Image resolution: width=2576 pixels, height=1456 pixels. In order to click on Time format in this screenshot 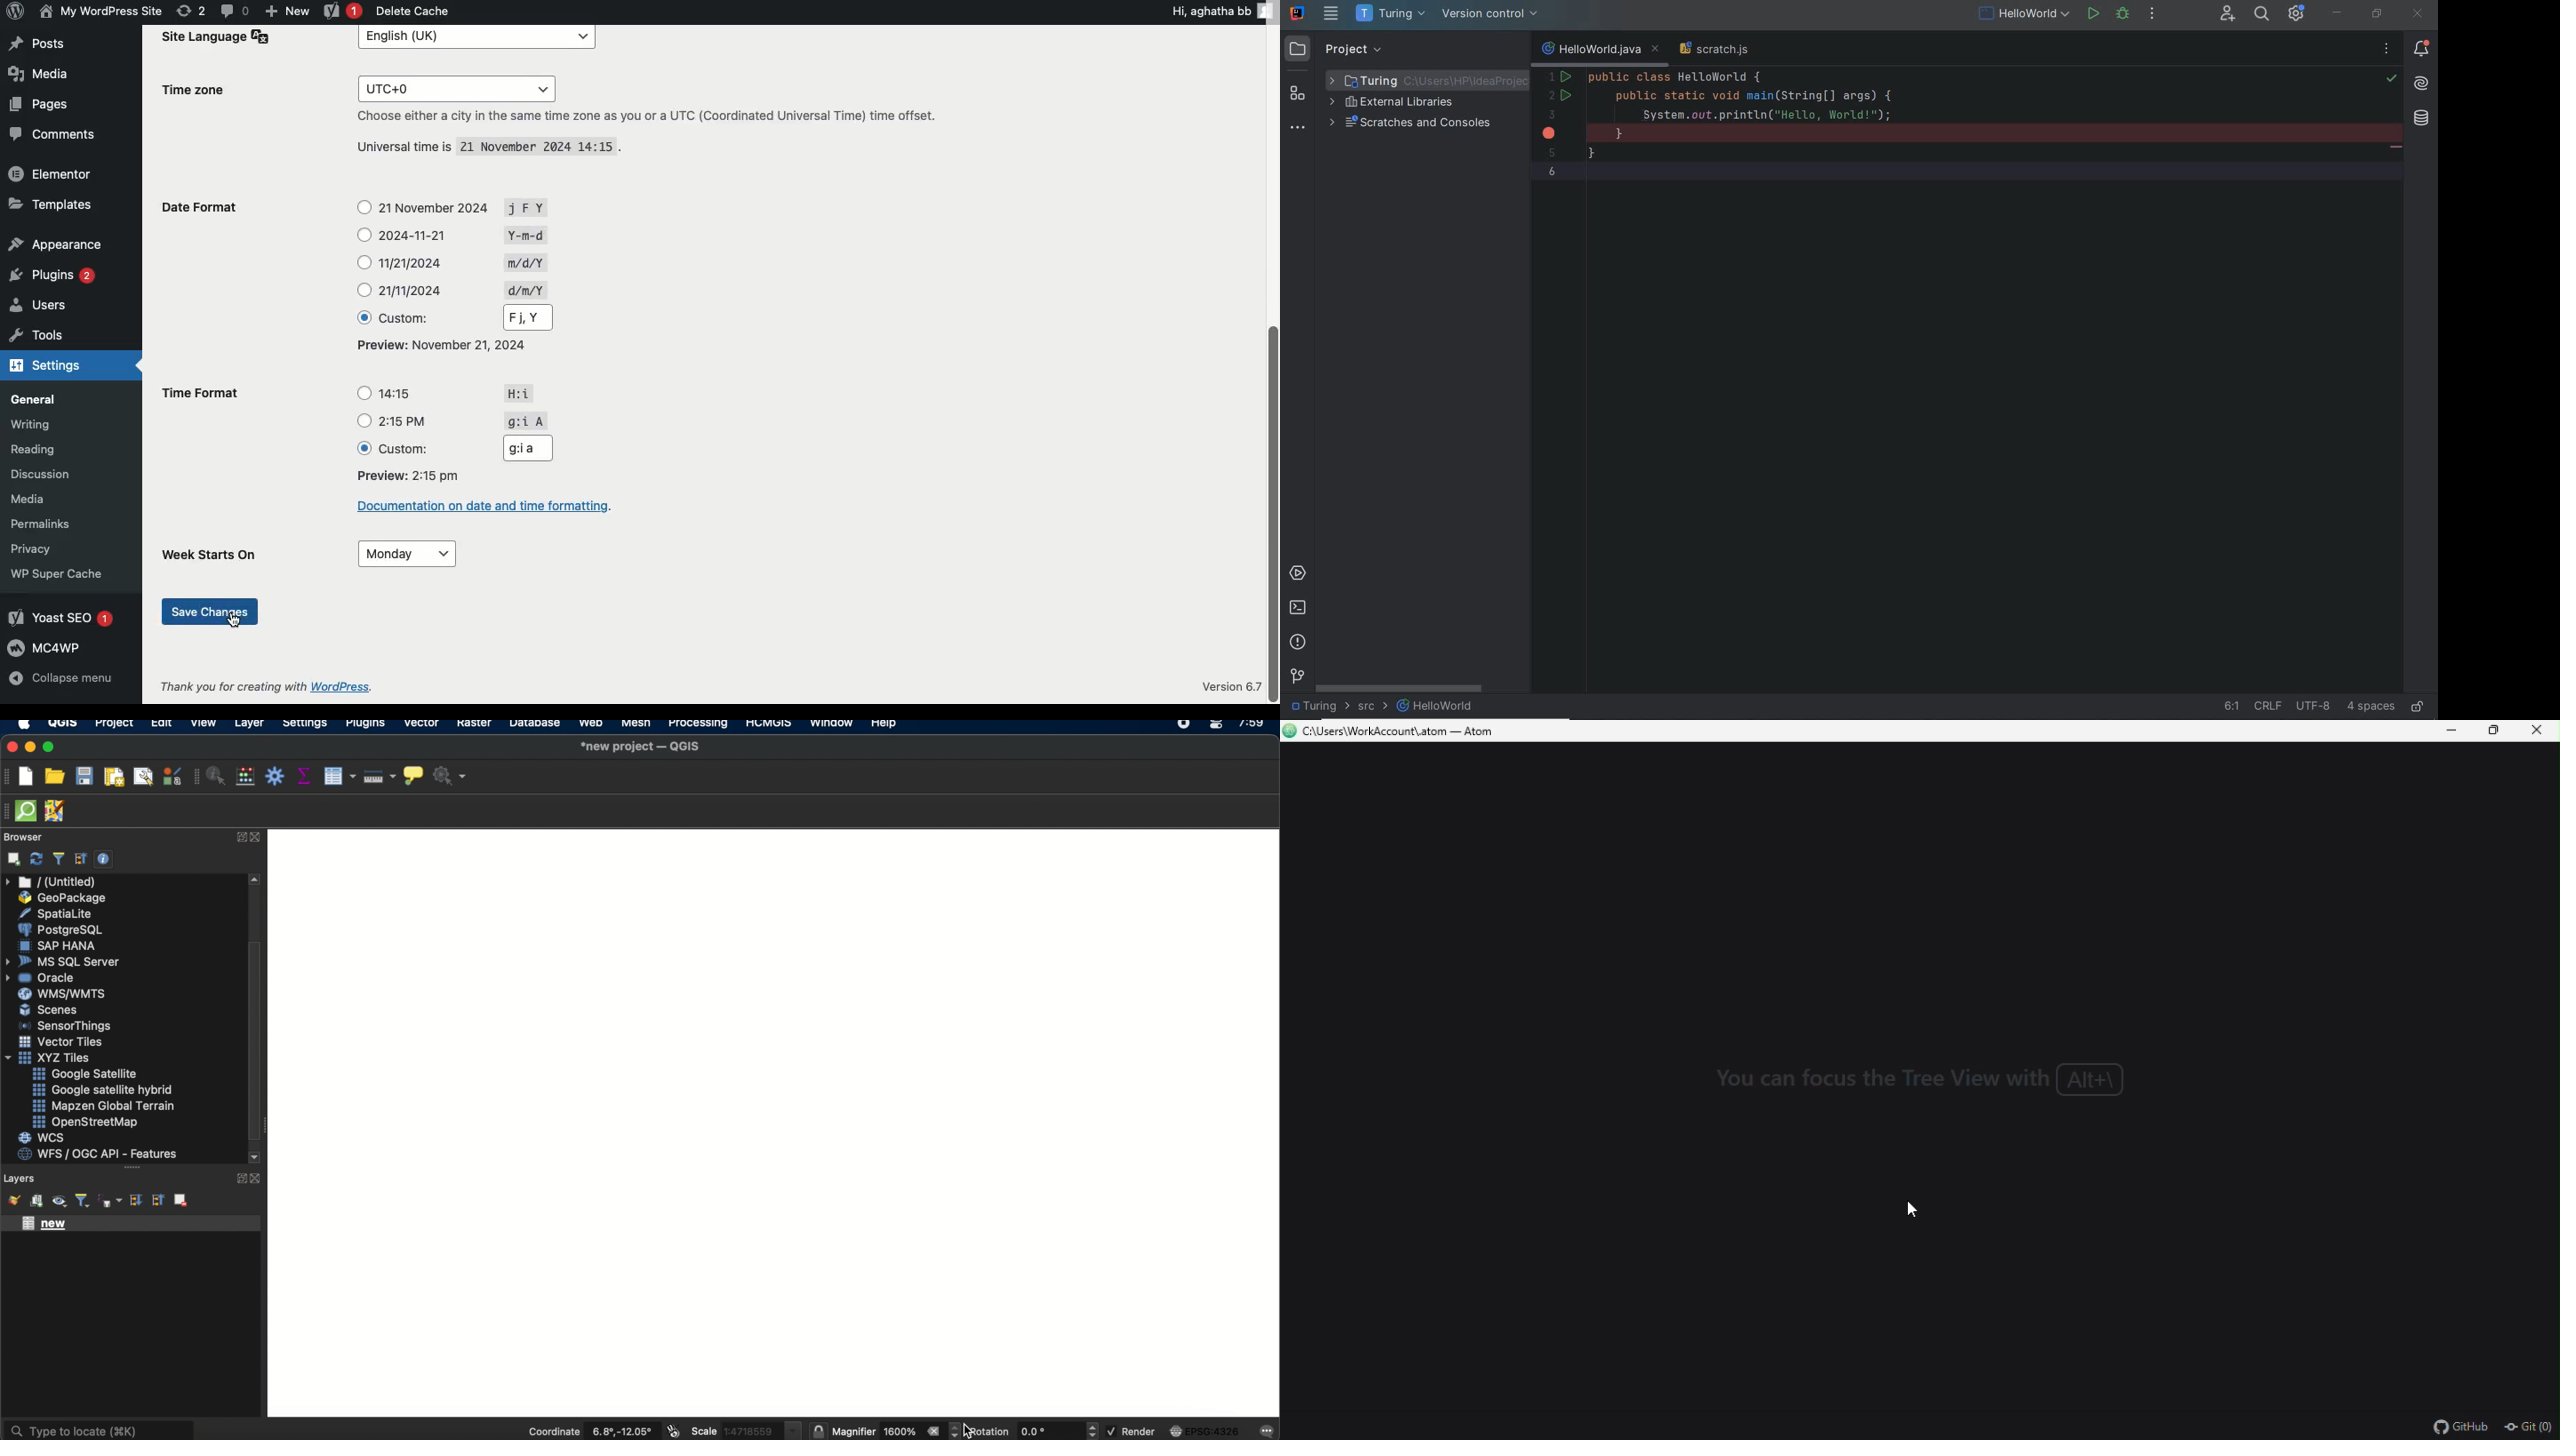, I will do `click(212, 396)`.